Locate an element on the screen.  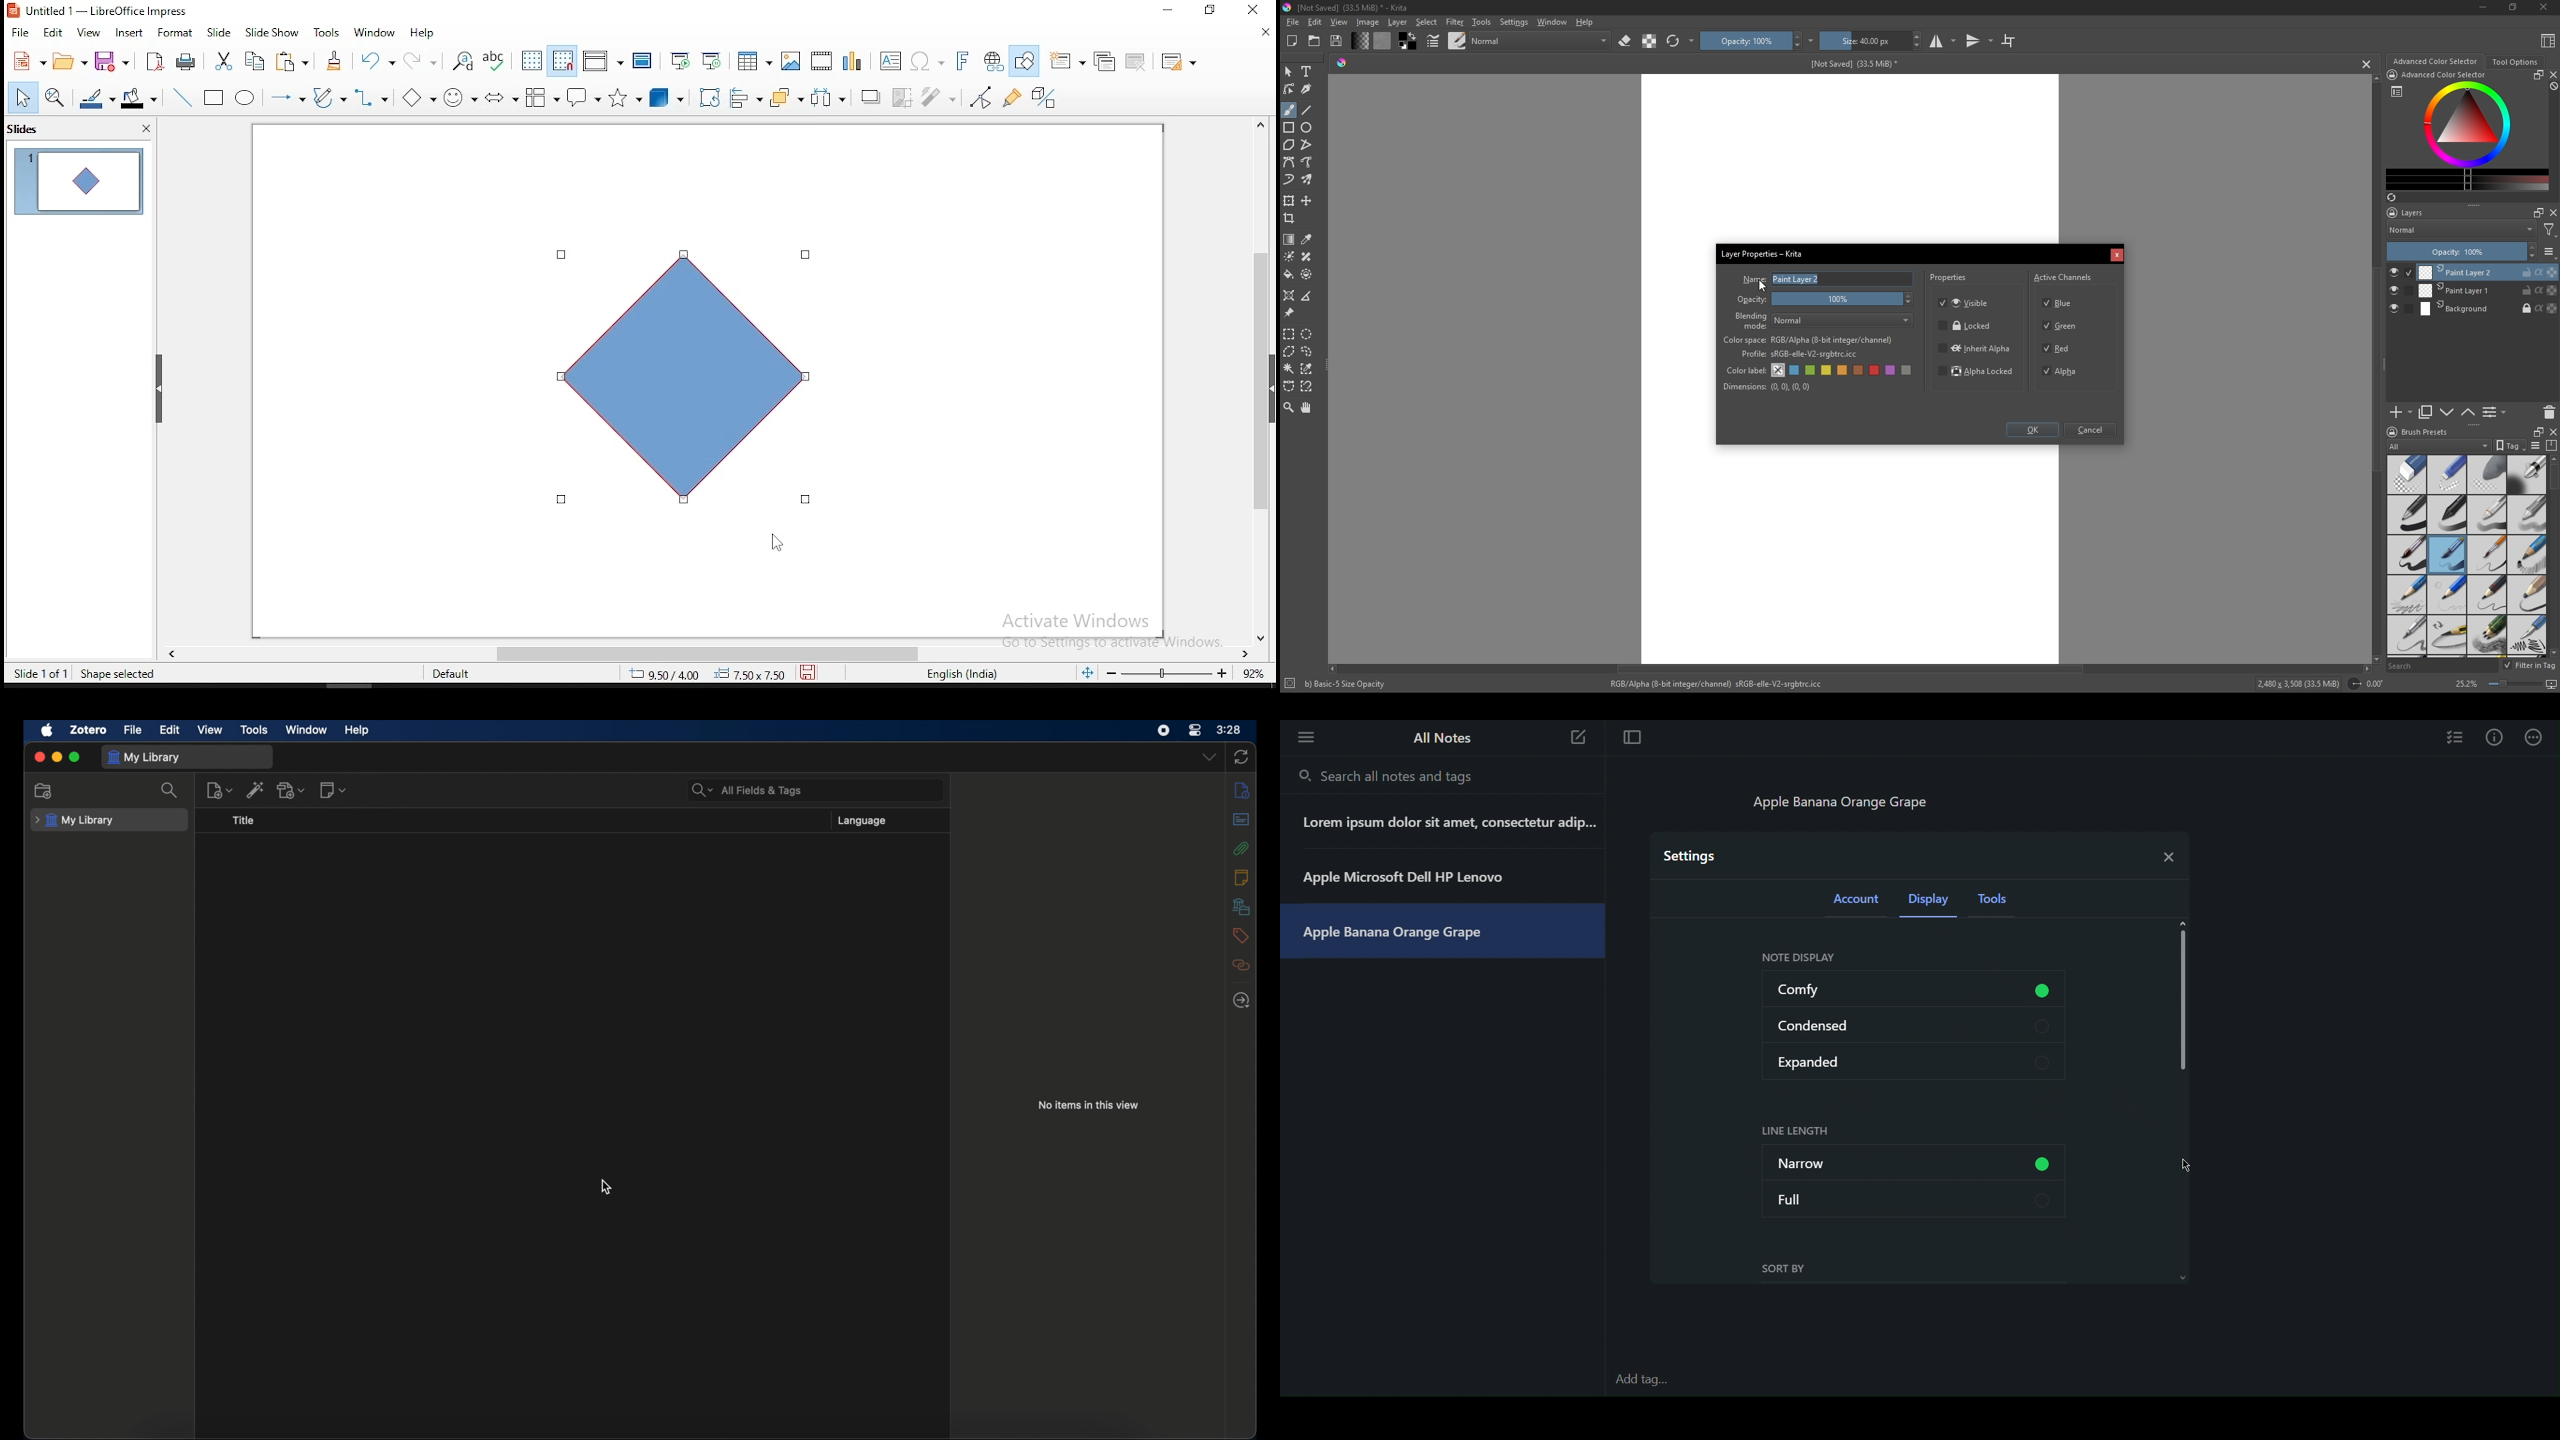
logo is located at coordinates (2391, 432).